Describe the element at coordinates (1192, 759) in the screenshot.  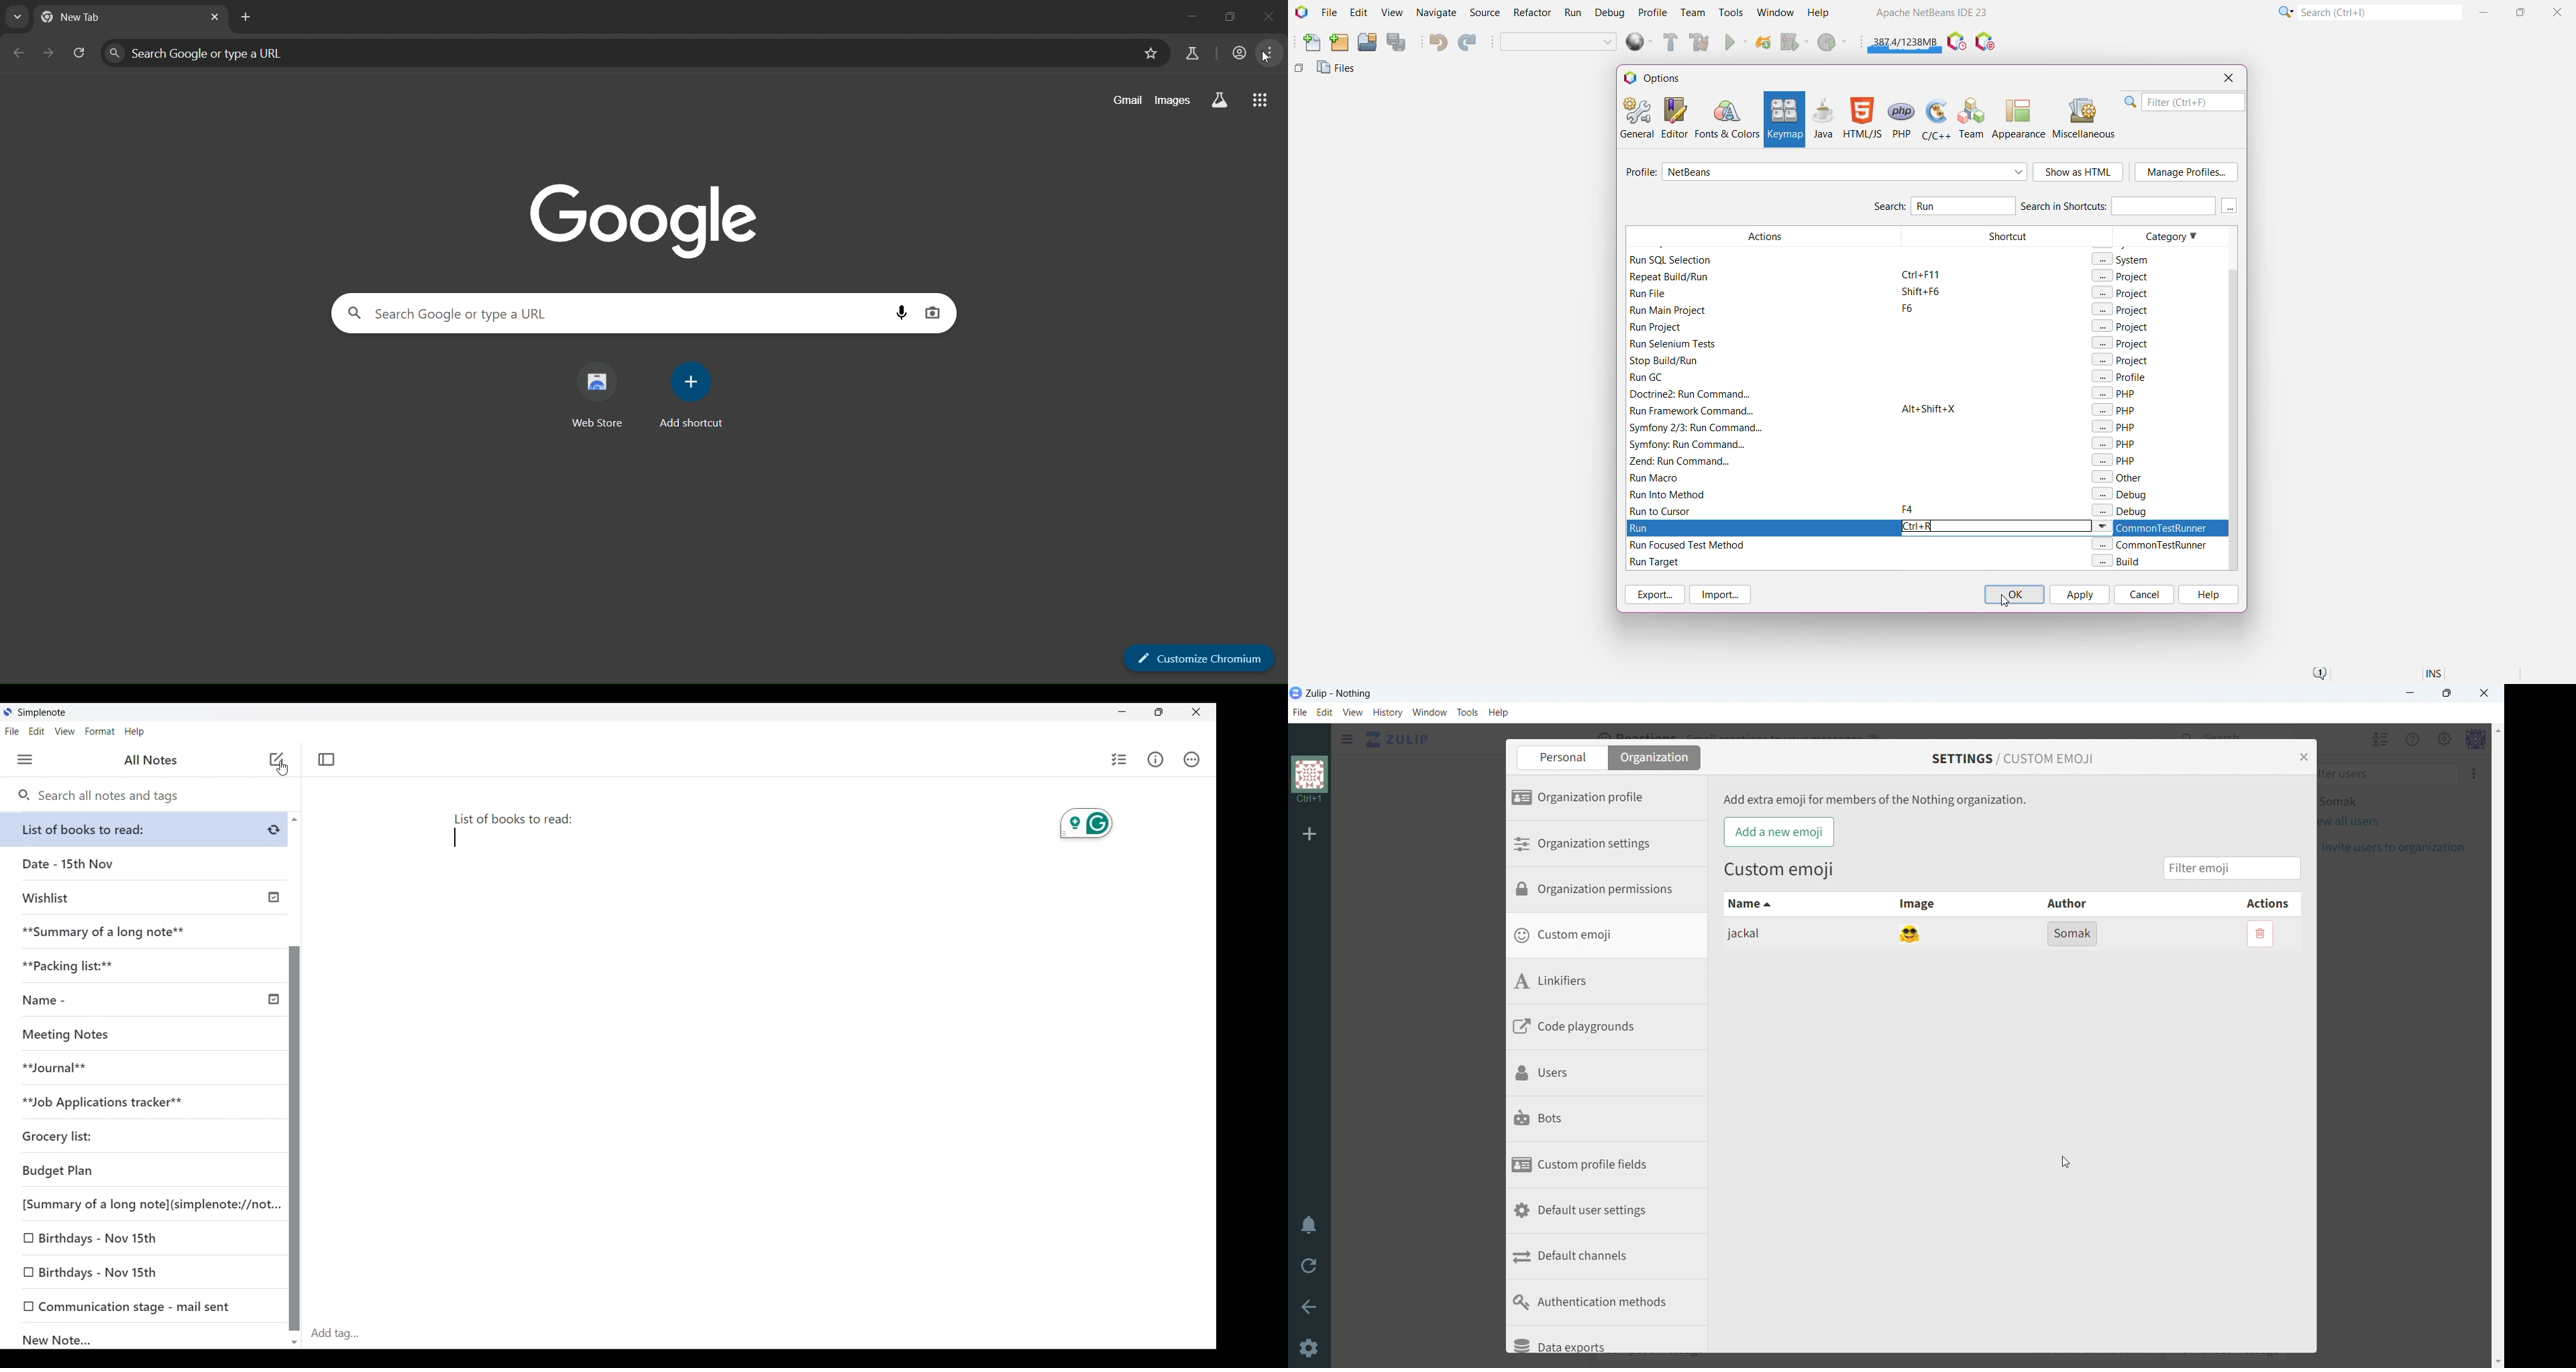
I see `Actions` at that location.